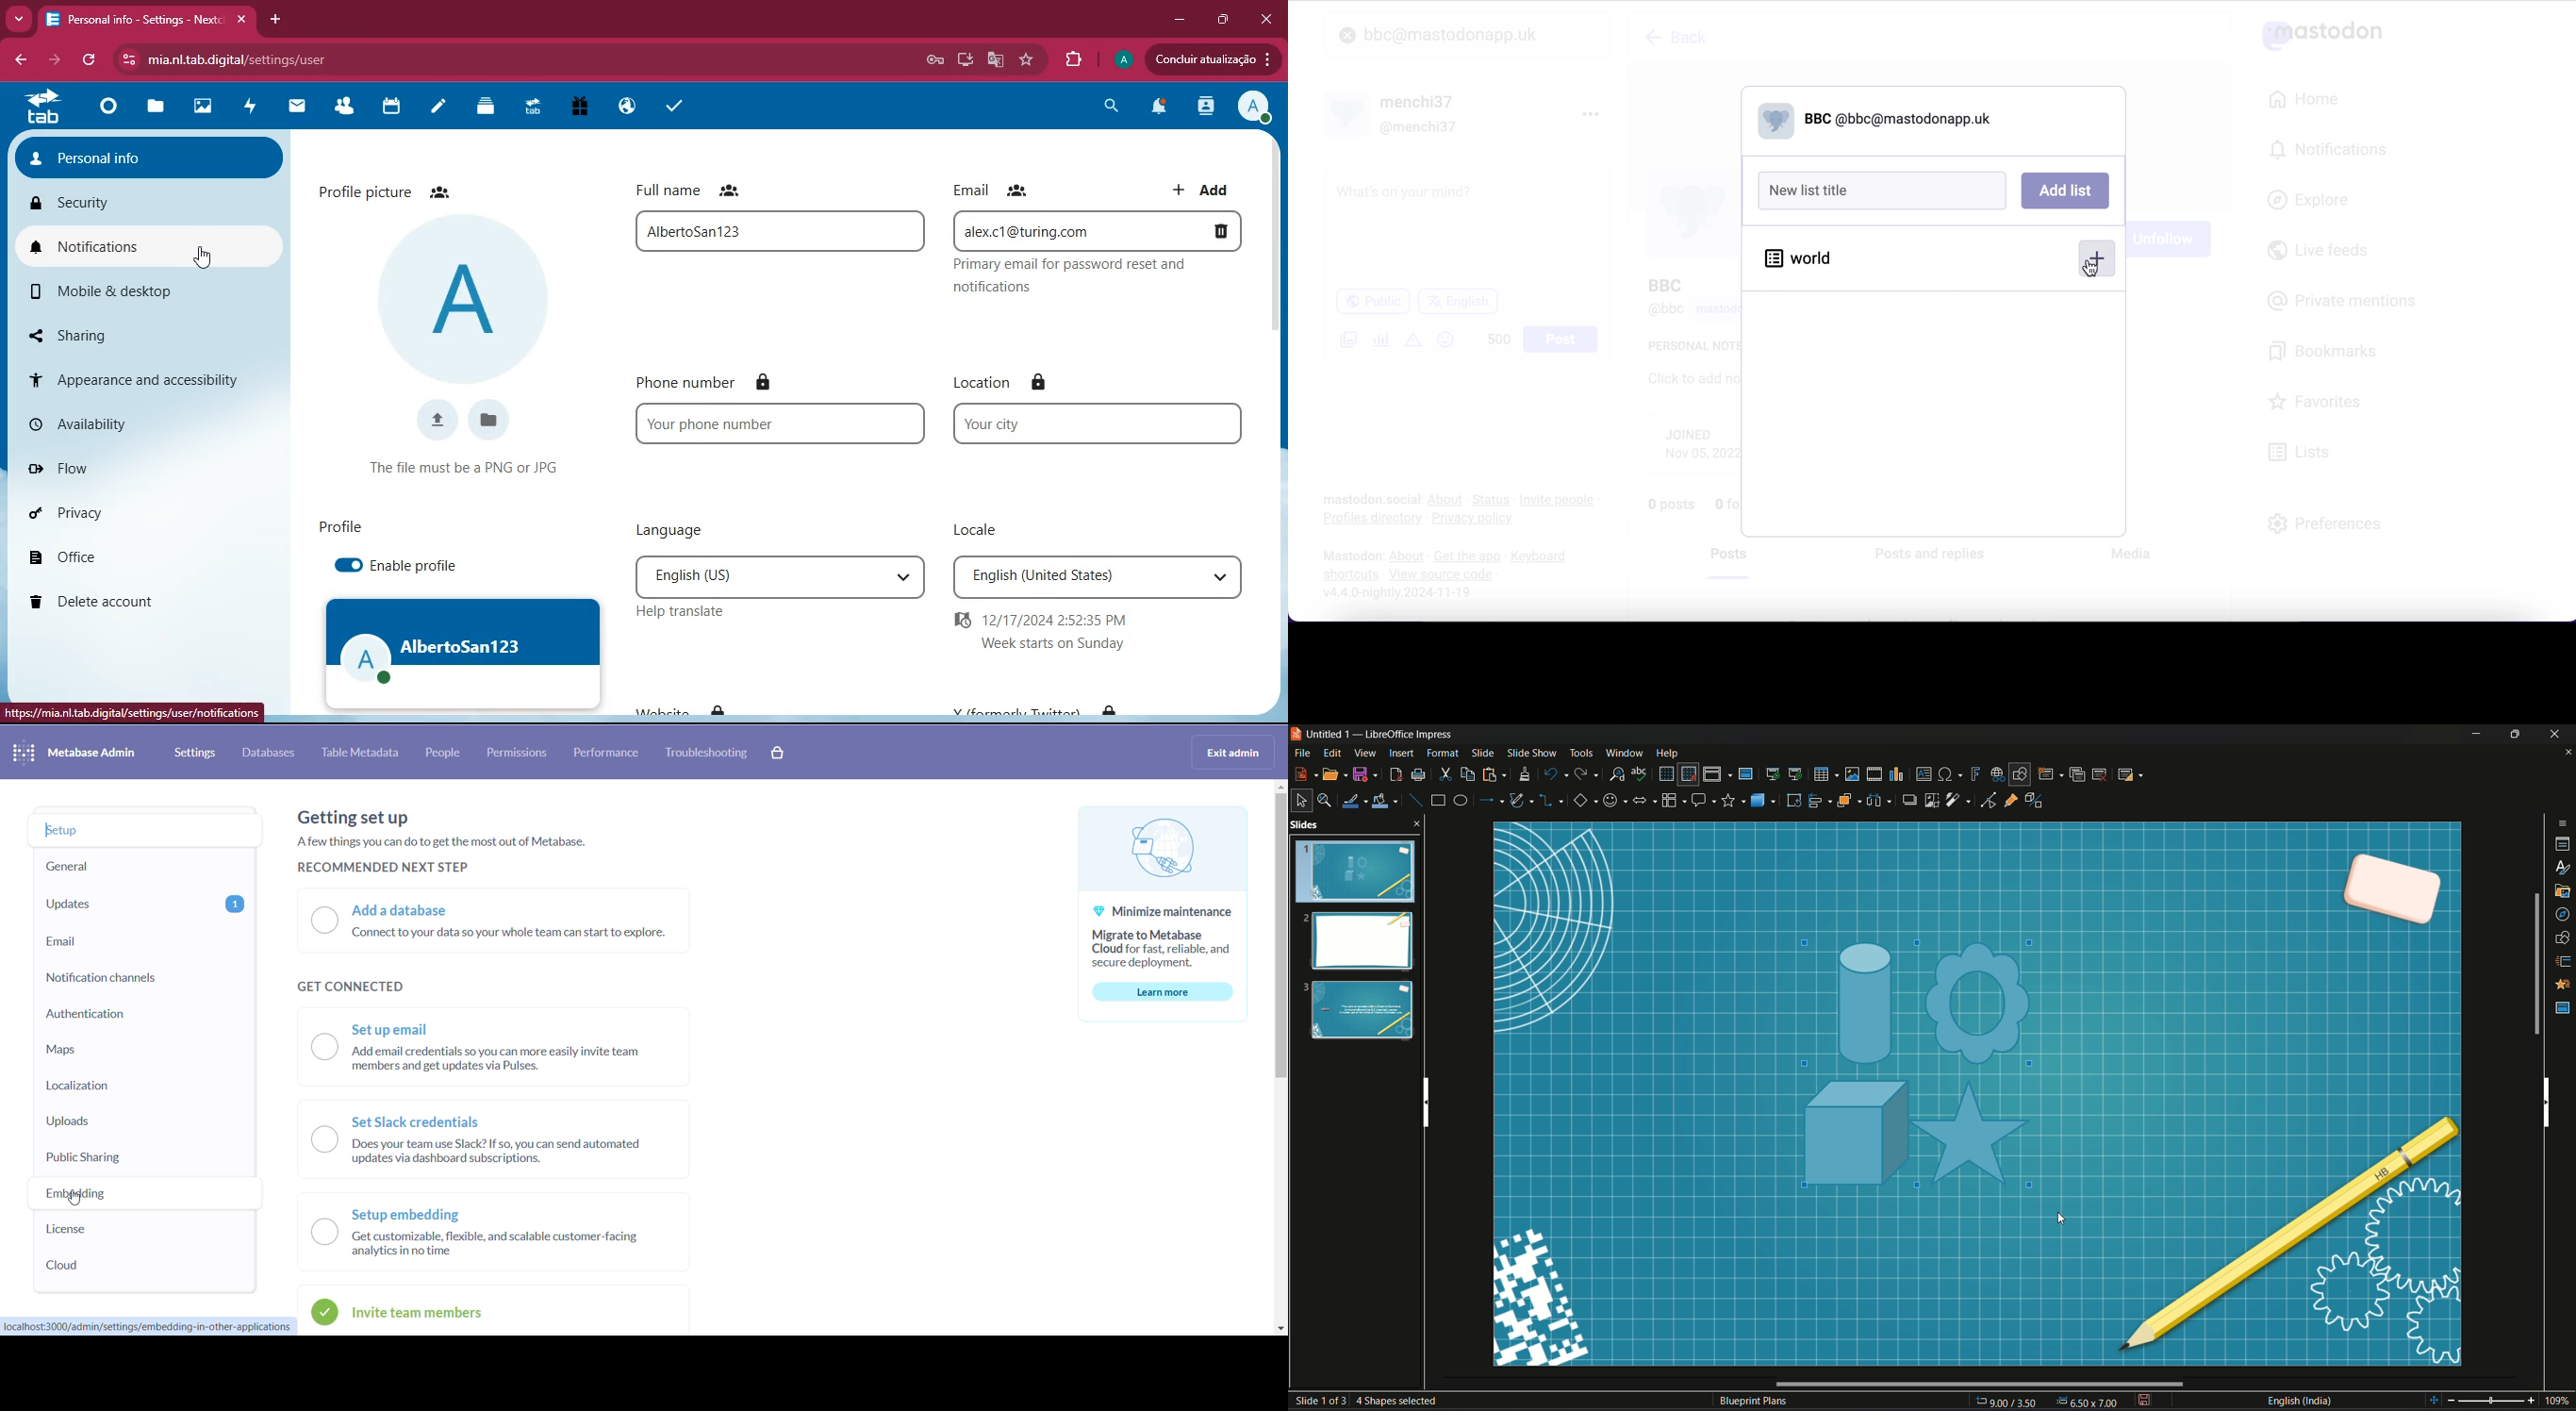  Describe the element at coordinates (1745, 773) in the screenshot. I see `master slide` at that location.